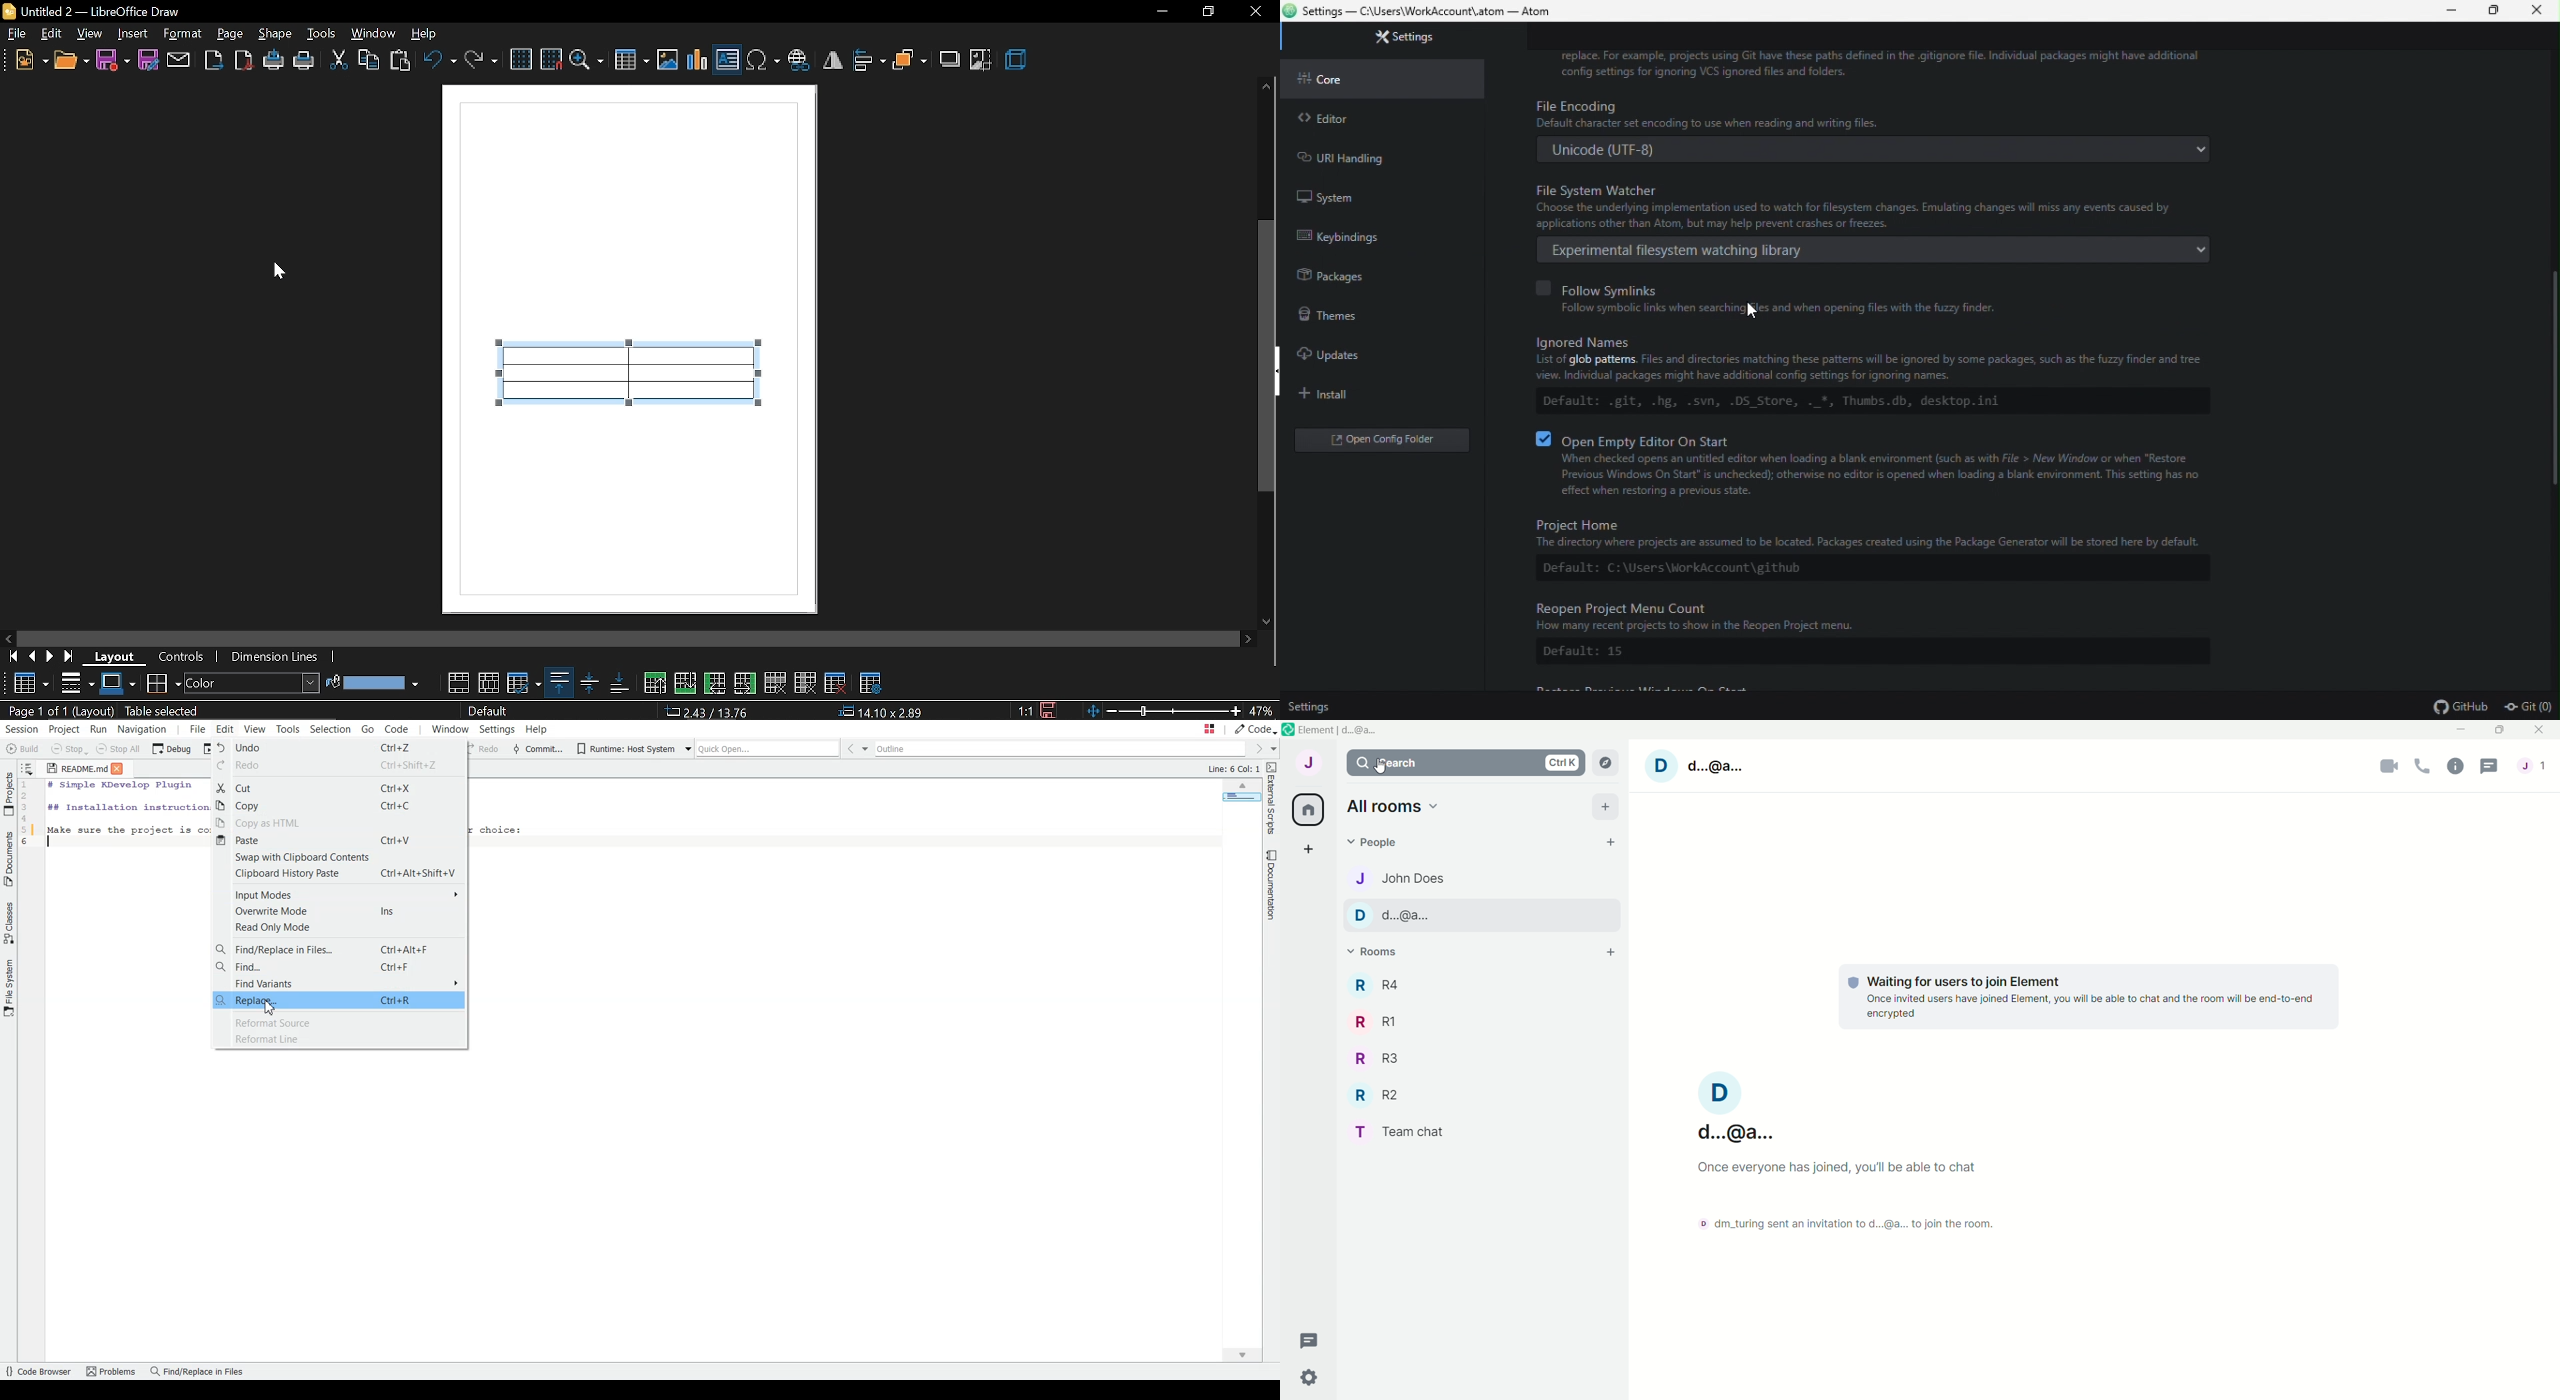 This screenshot has height=1400, width=2576. I want to click on save, so click(1046, 710).